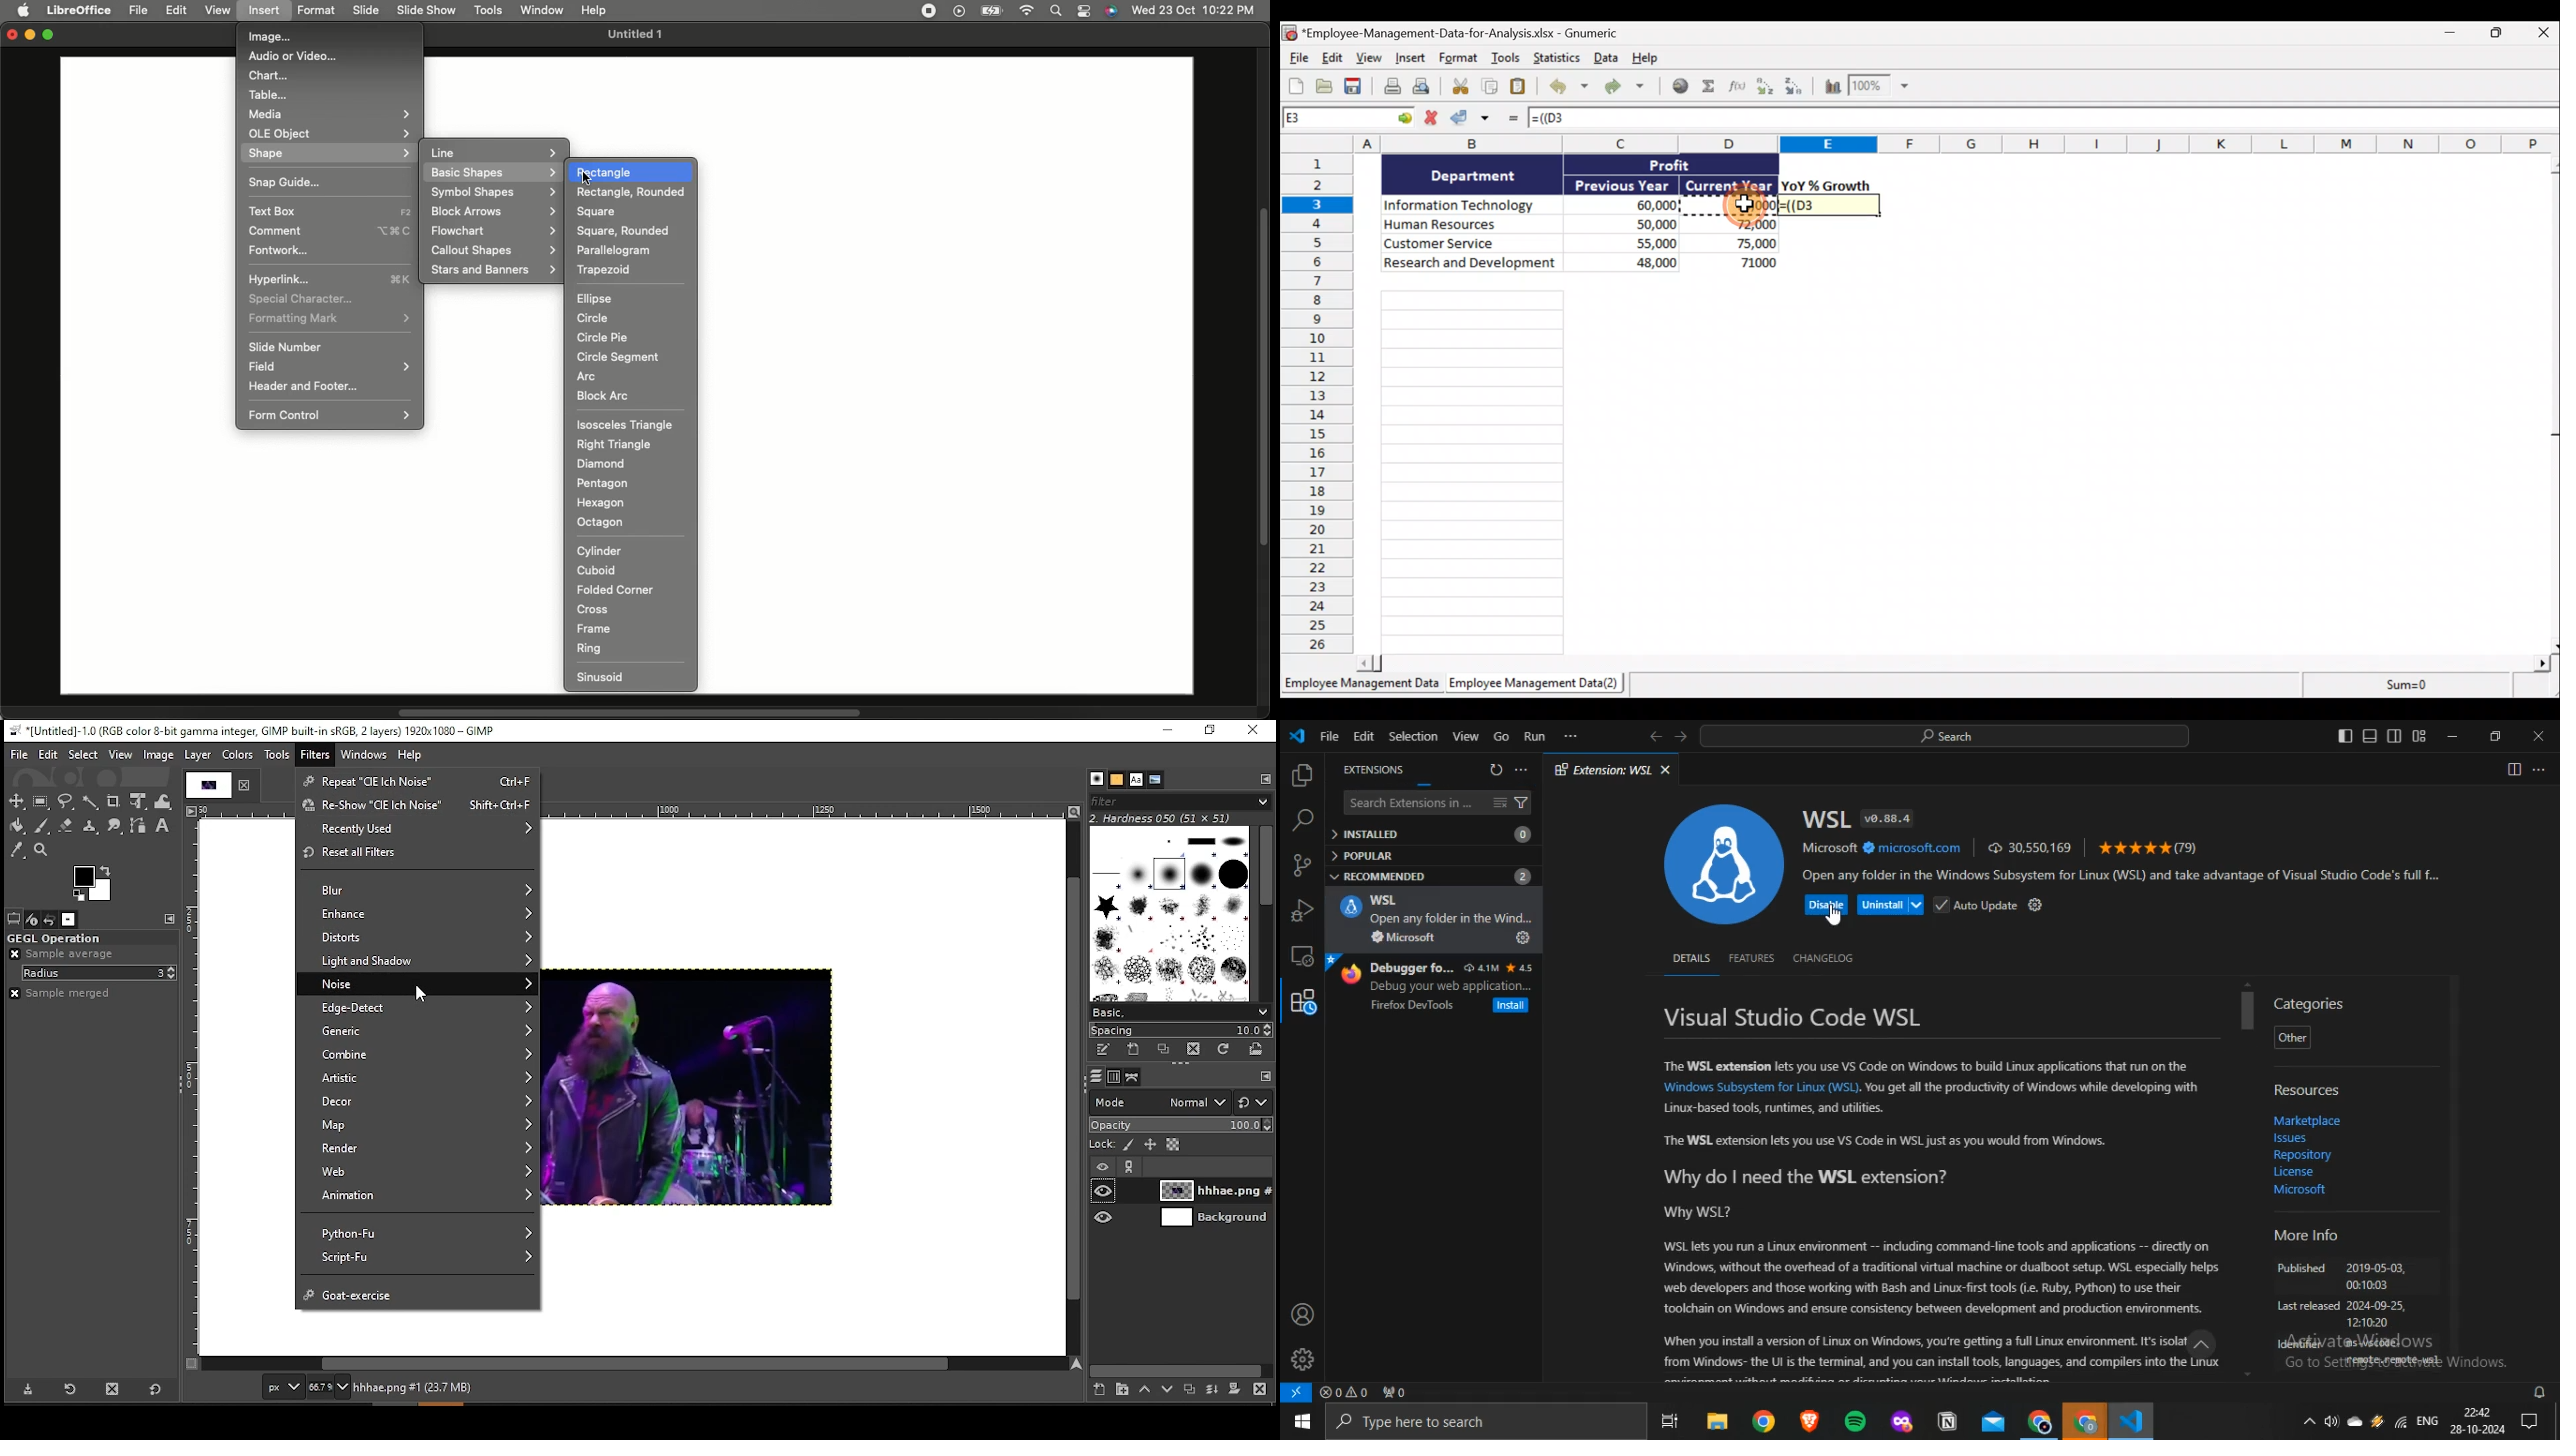  I want to click on render, so click(419, 1149).